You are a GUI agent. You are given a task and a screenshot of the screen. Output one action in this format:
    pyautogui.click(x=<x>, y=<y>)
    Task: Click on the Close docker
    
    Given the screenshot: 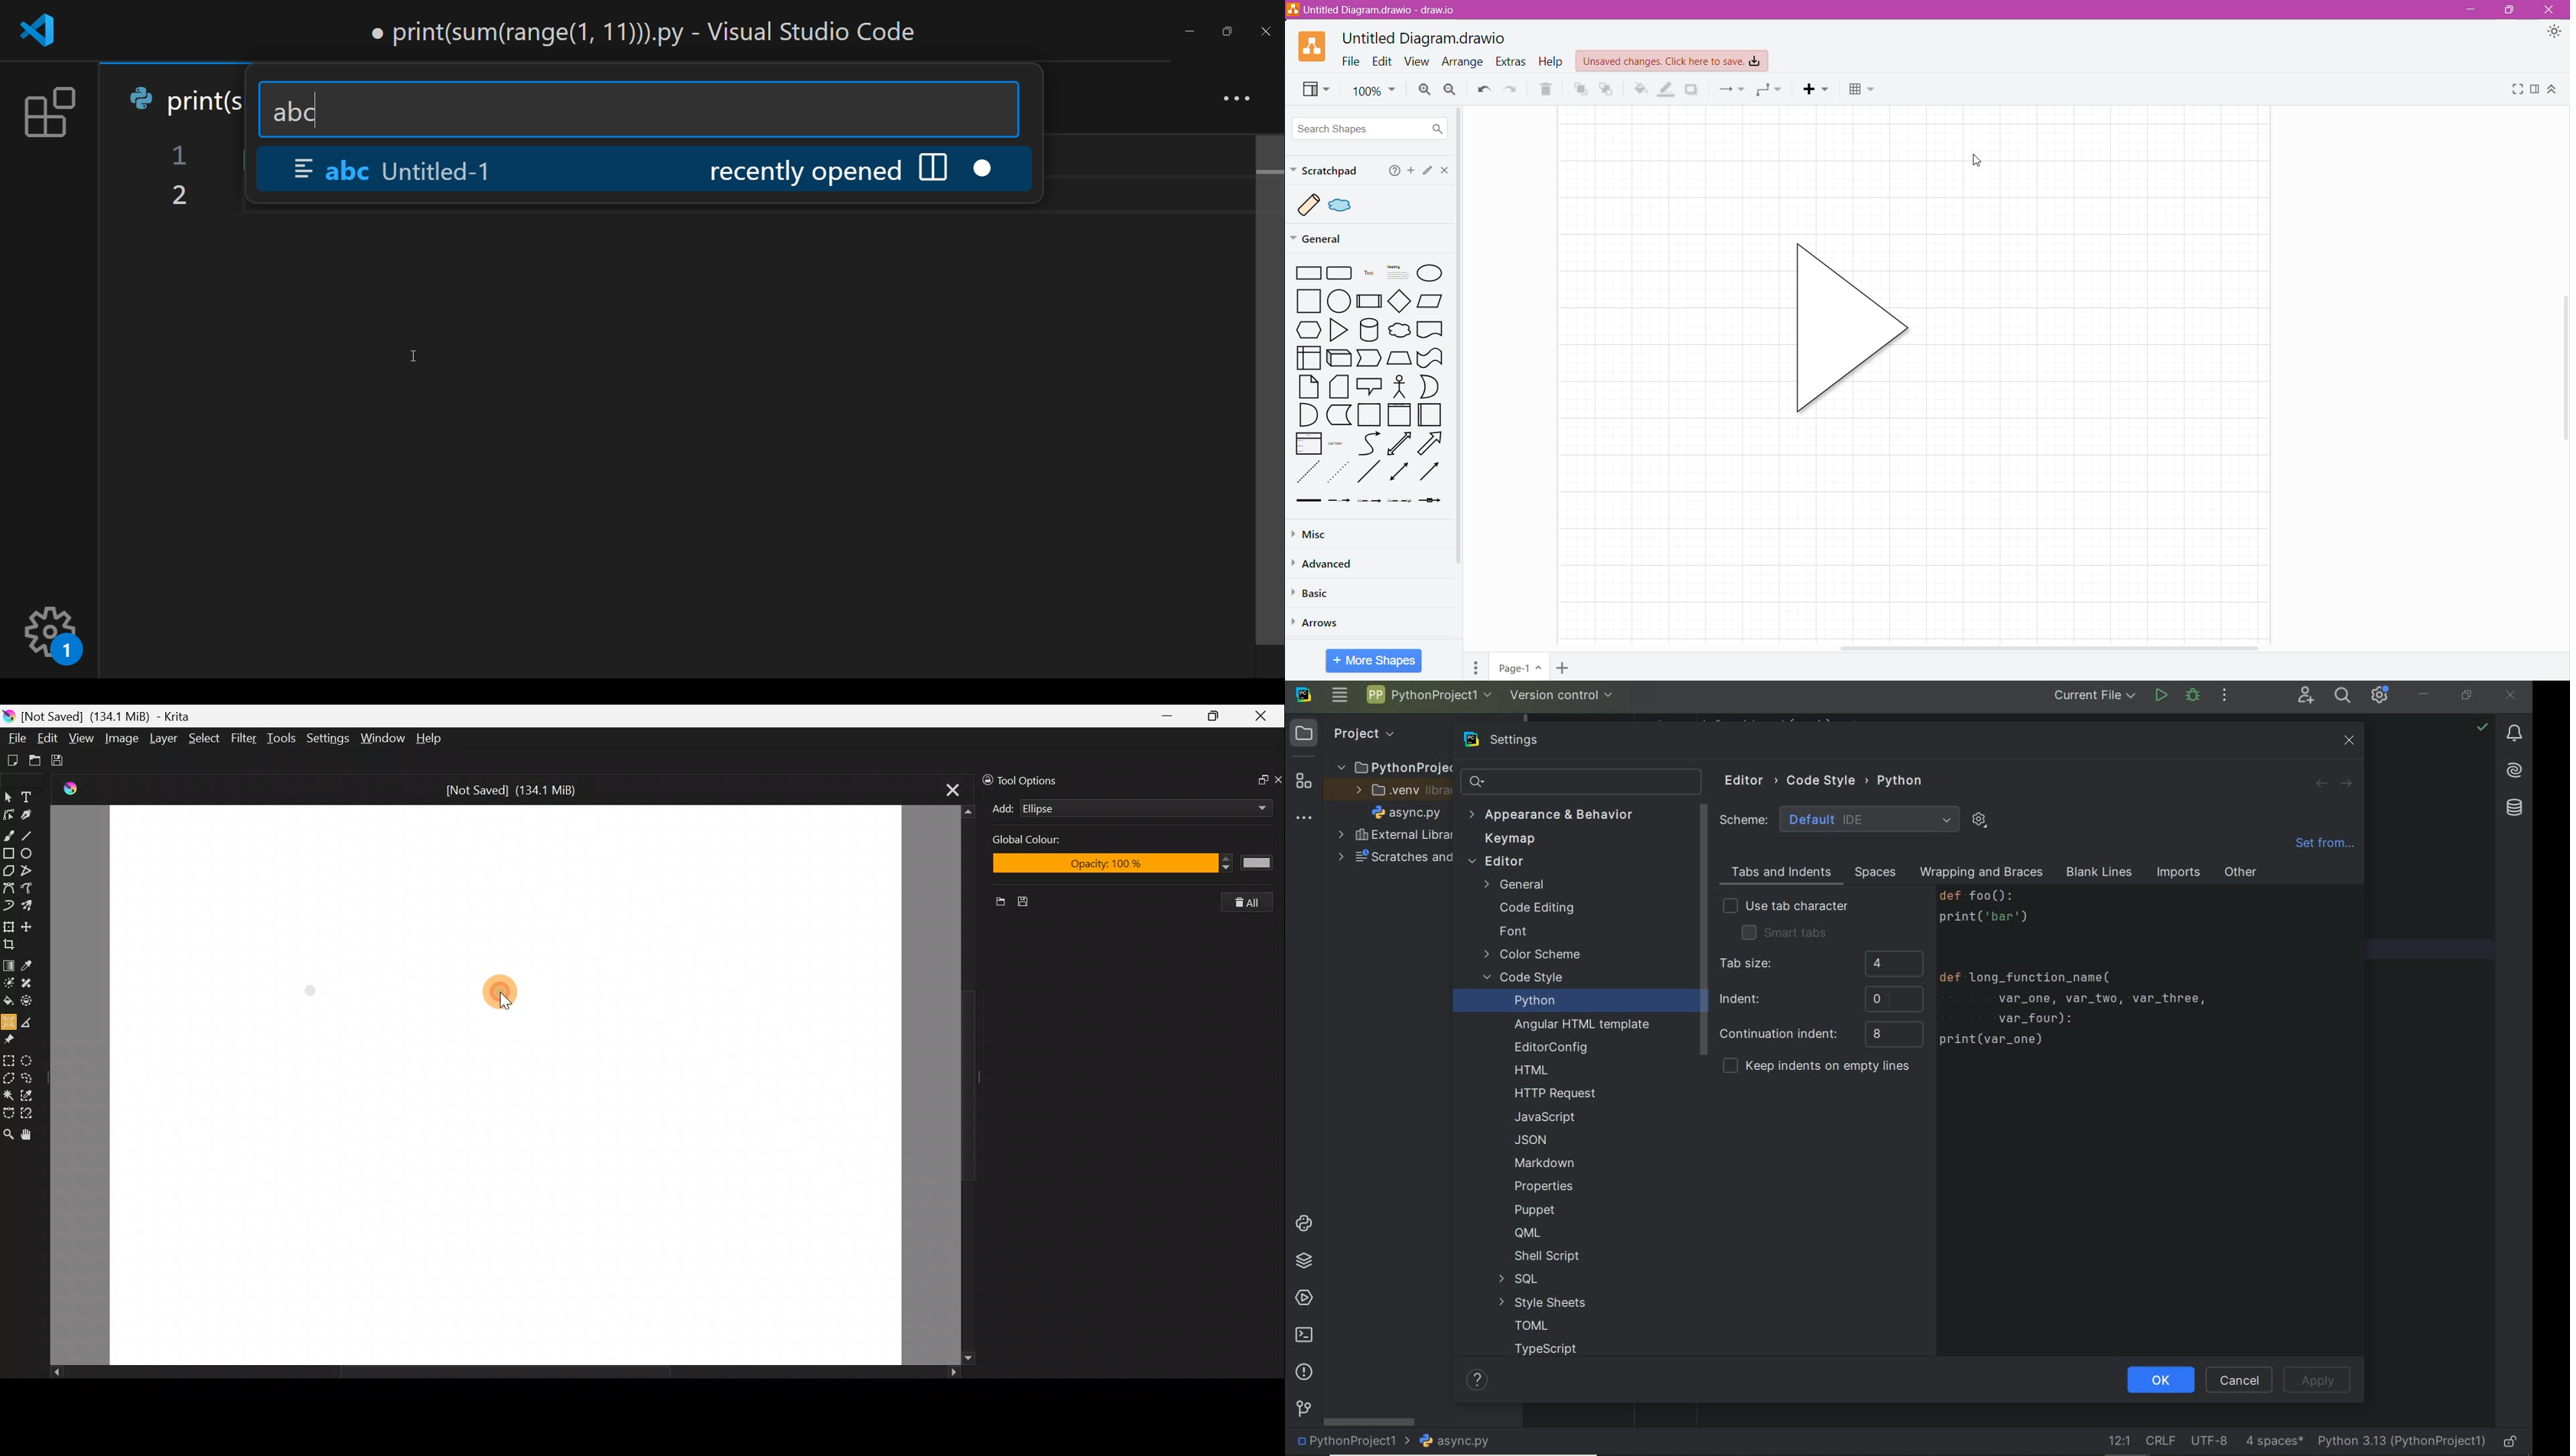 What is the action you would take?
    pyautogui.click(x=1277, y=779)
    